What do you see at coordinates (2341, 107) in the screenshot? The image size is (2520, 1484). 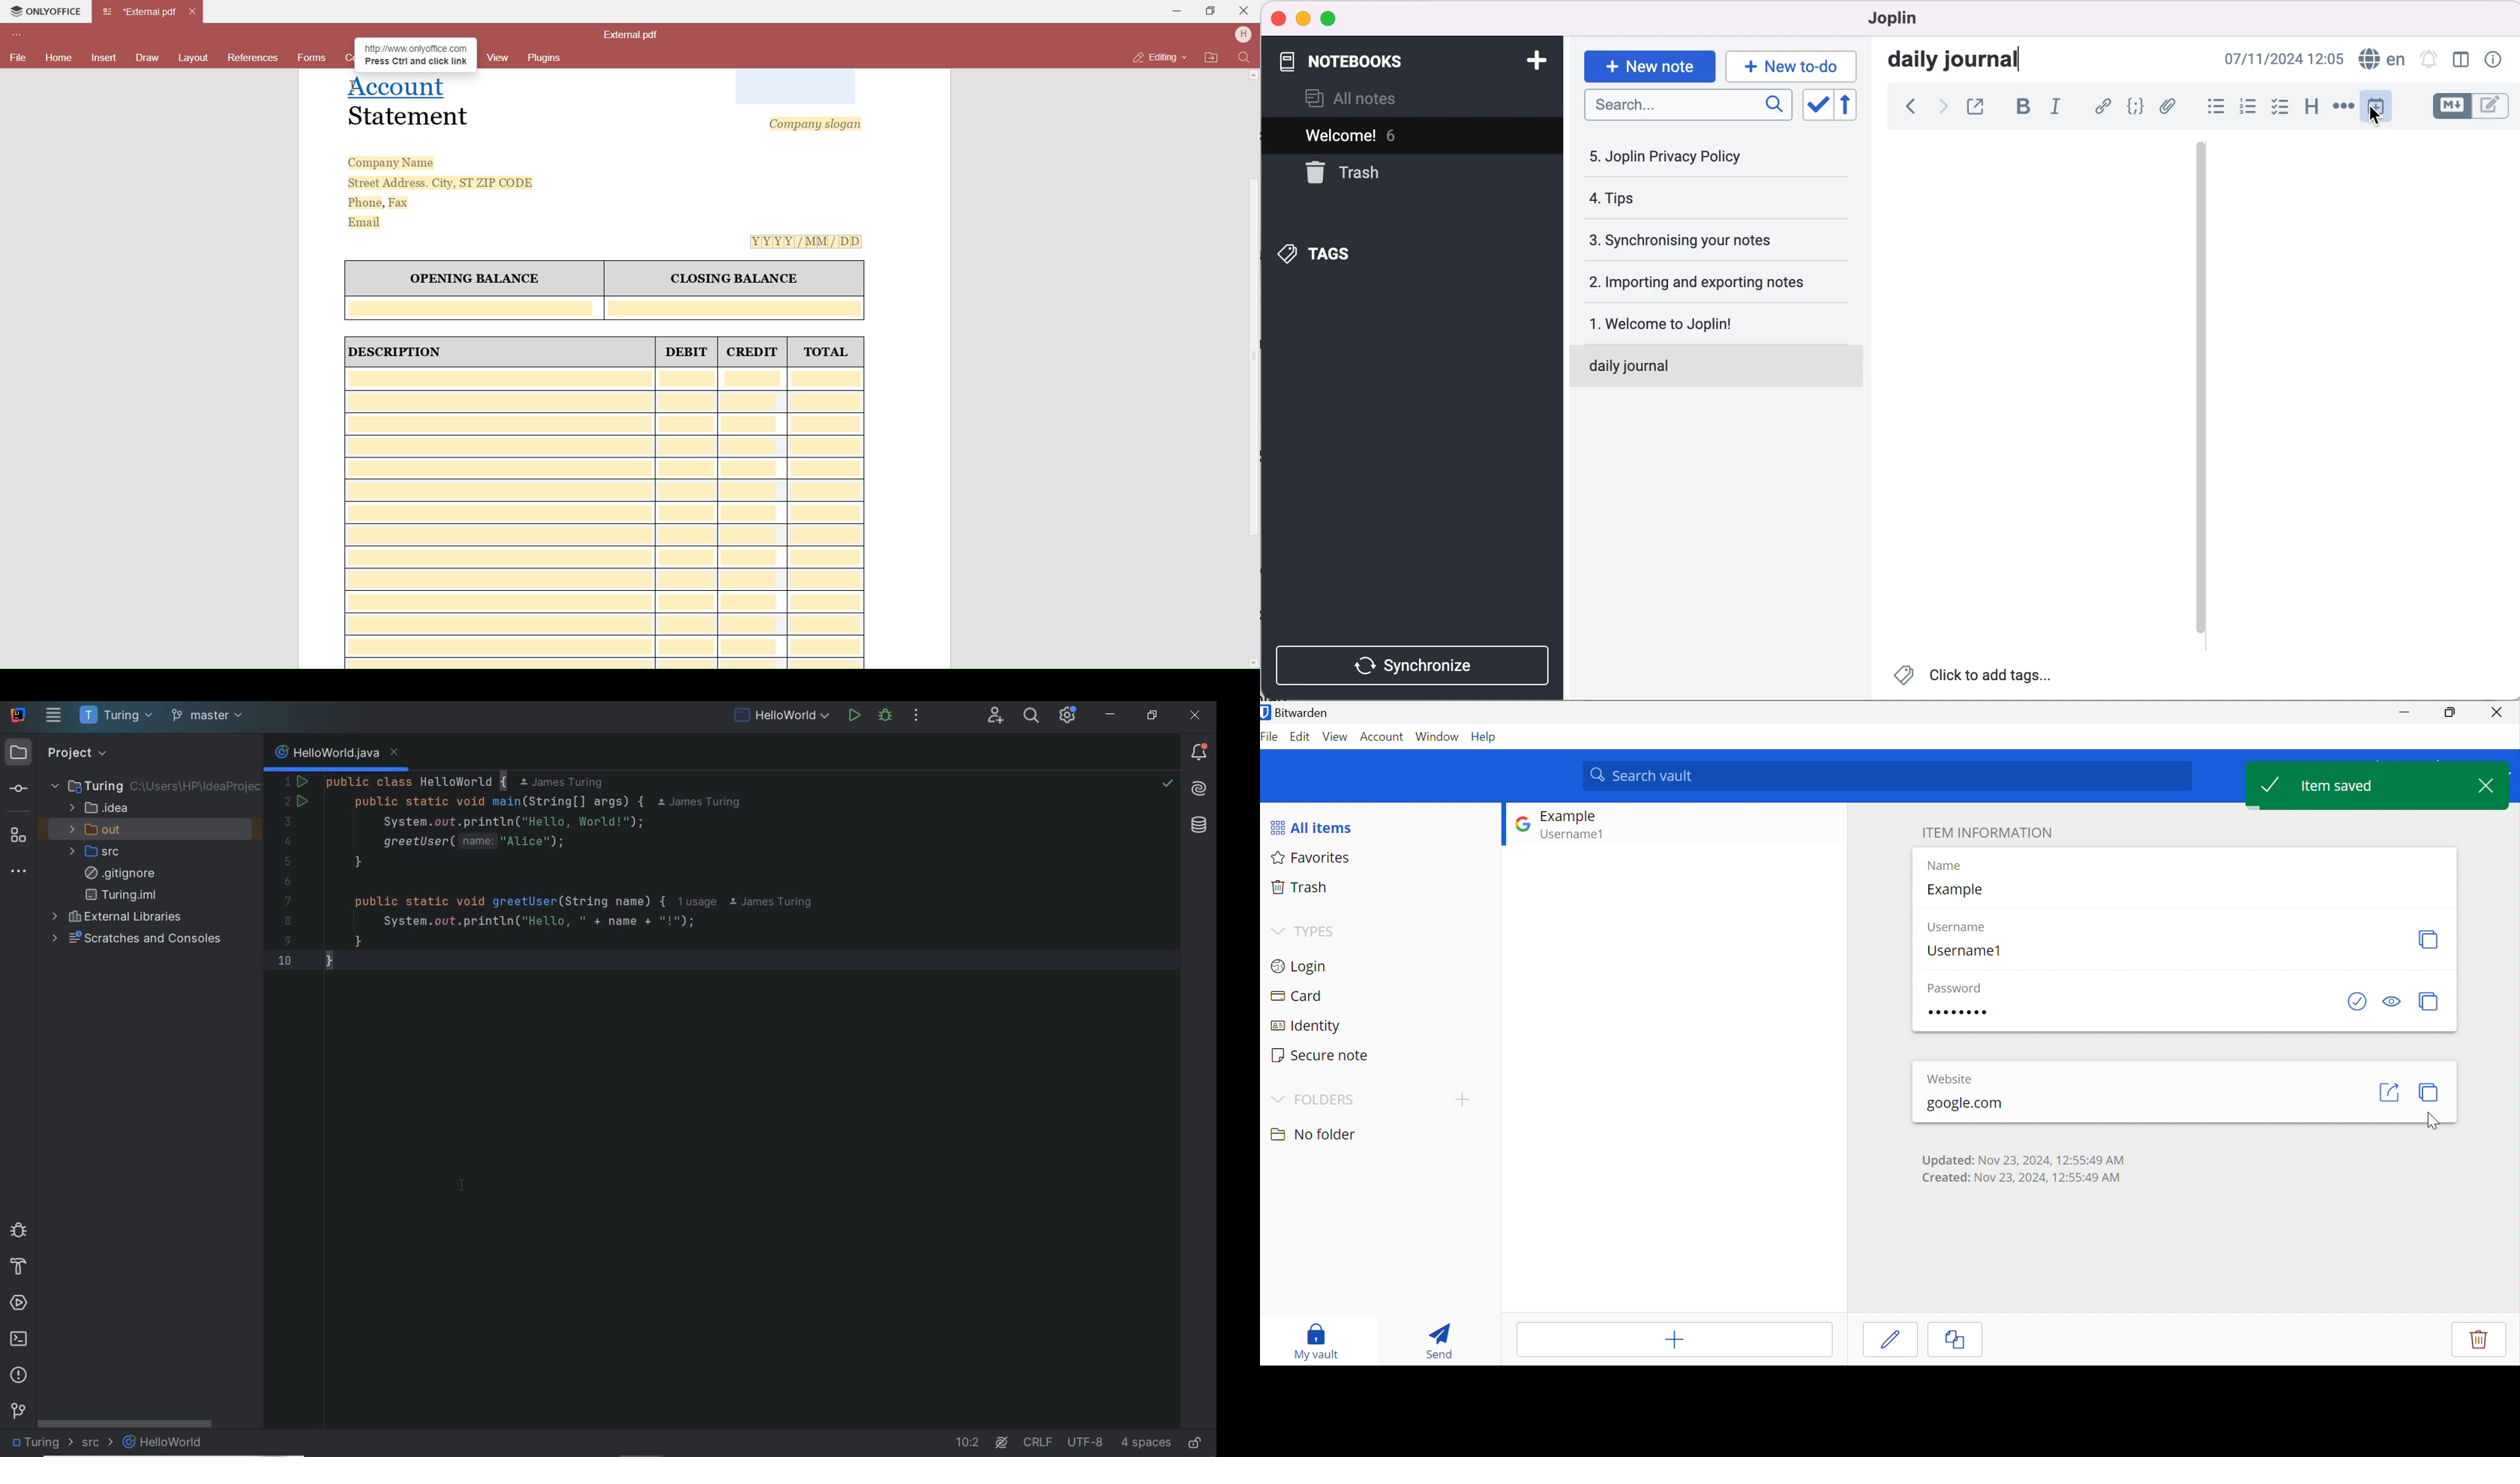 I see `horizontal rule` at bounding box center [2341, 107].